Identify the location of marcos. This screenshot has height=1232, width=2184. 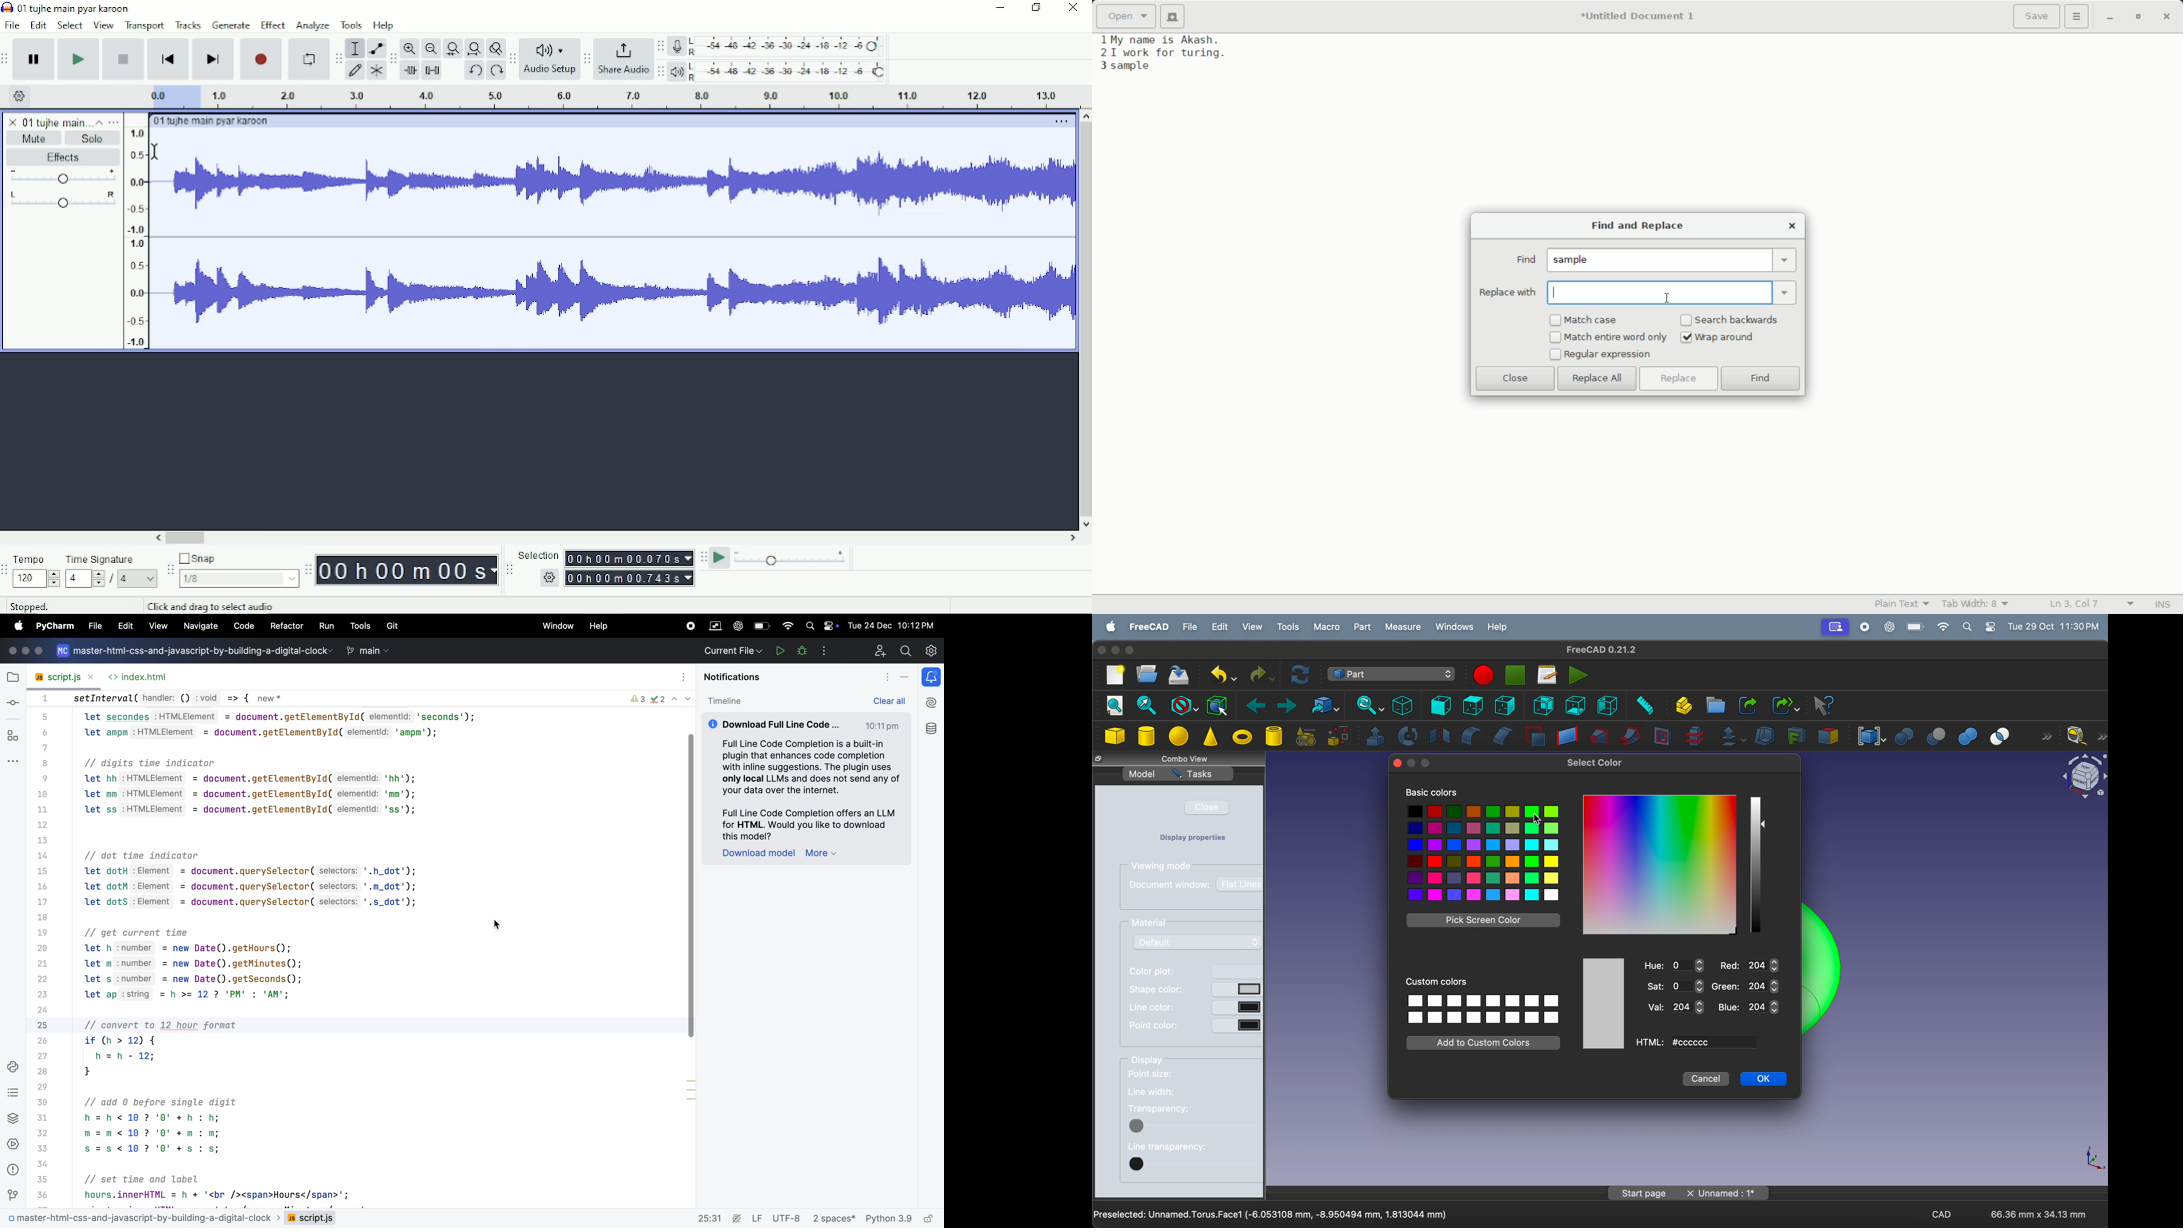
(1547, 674).